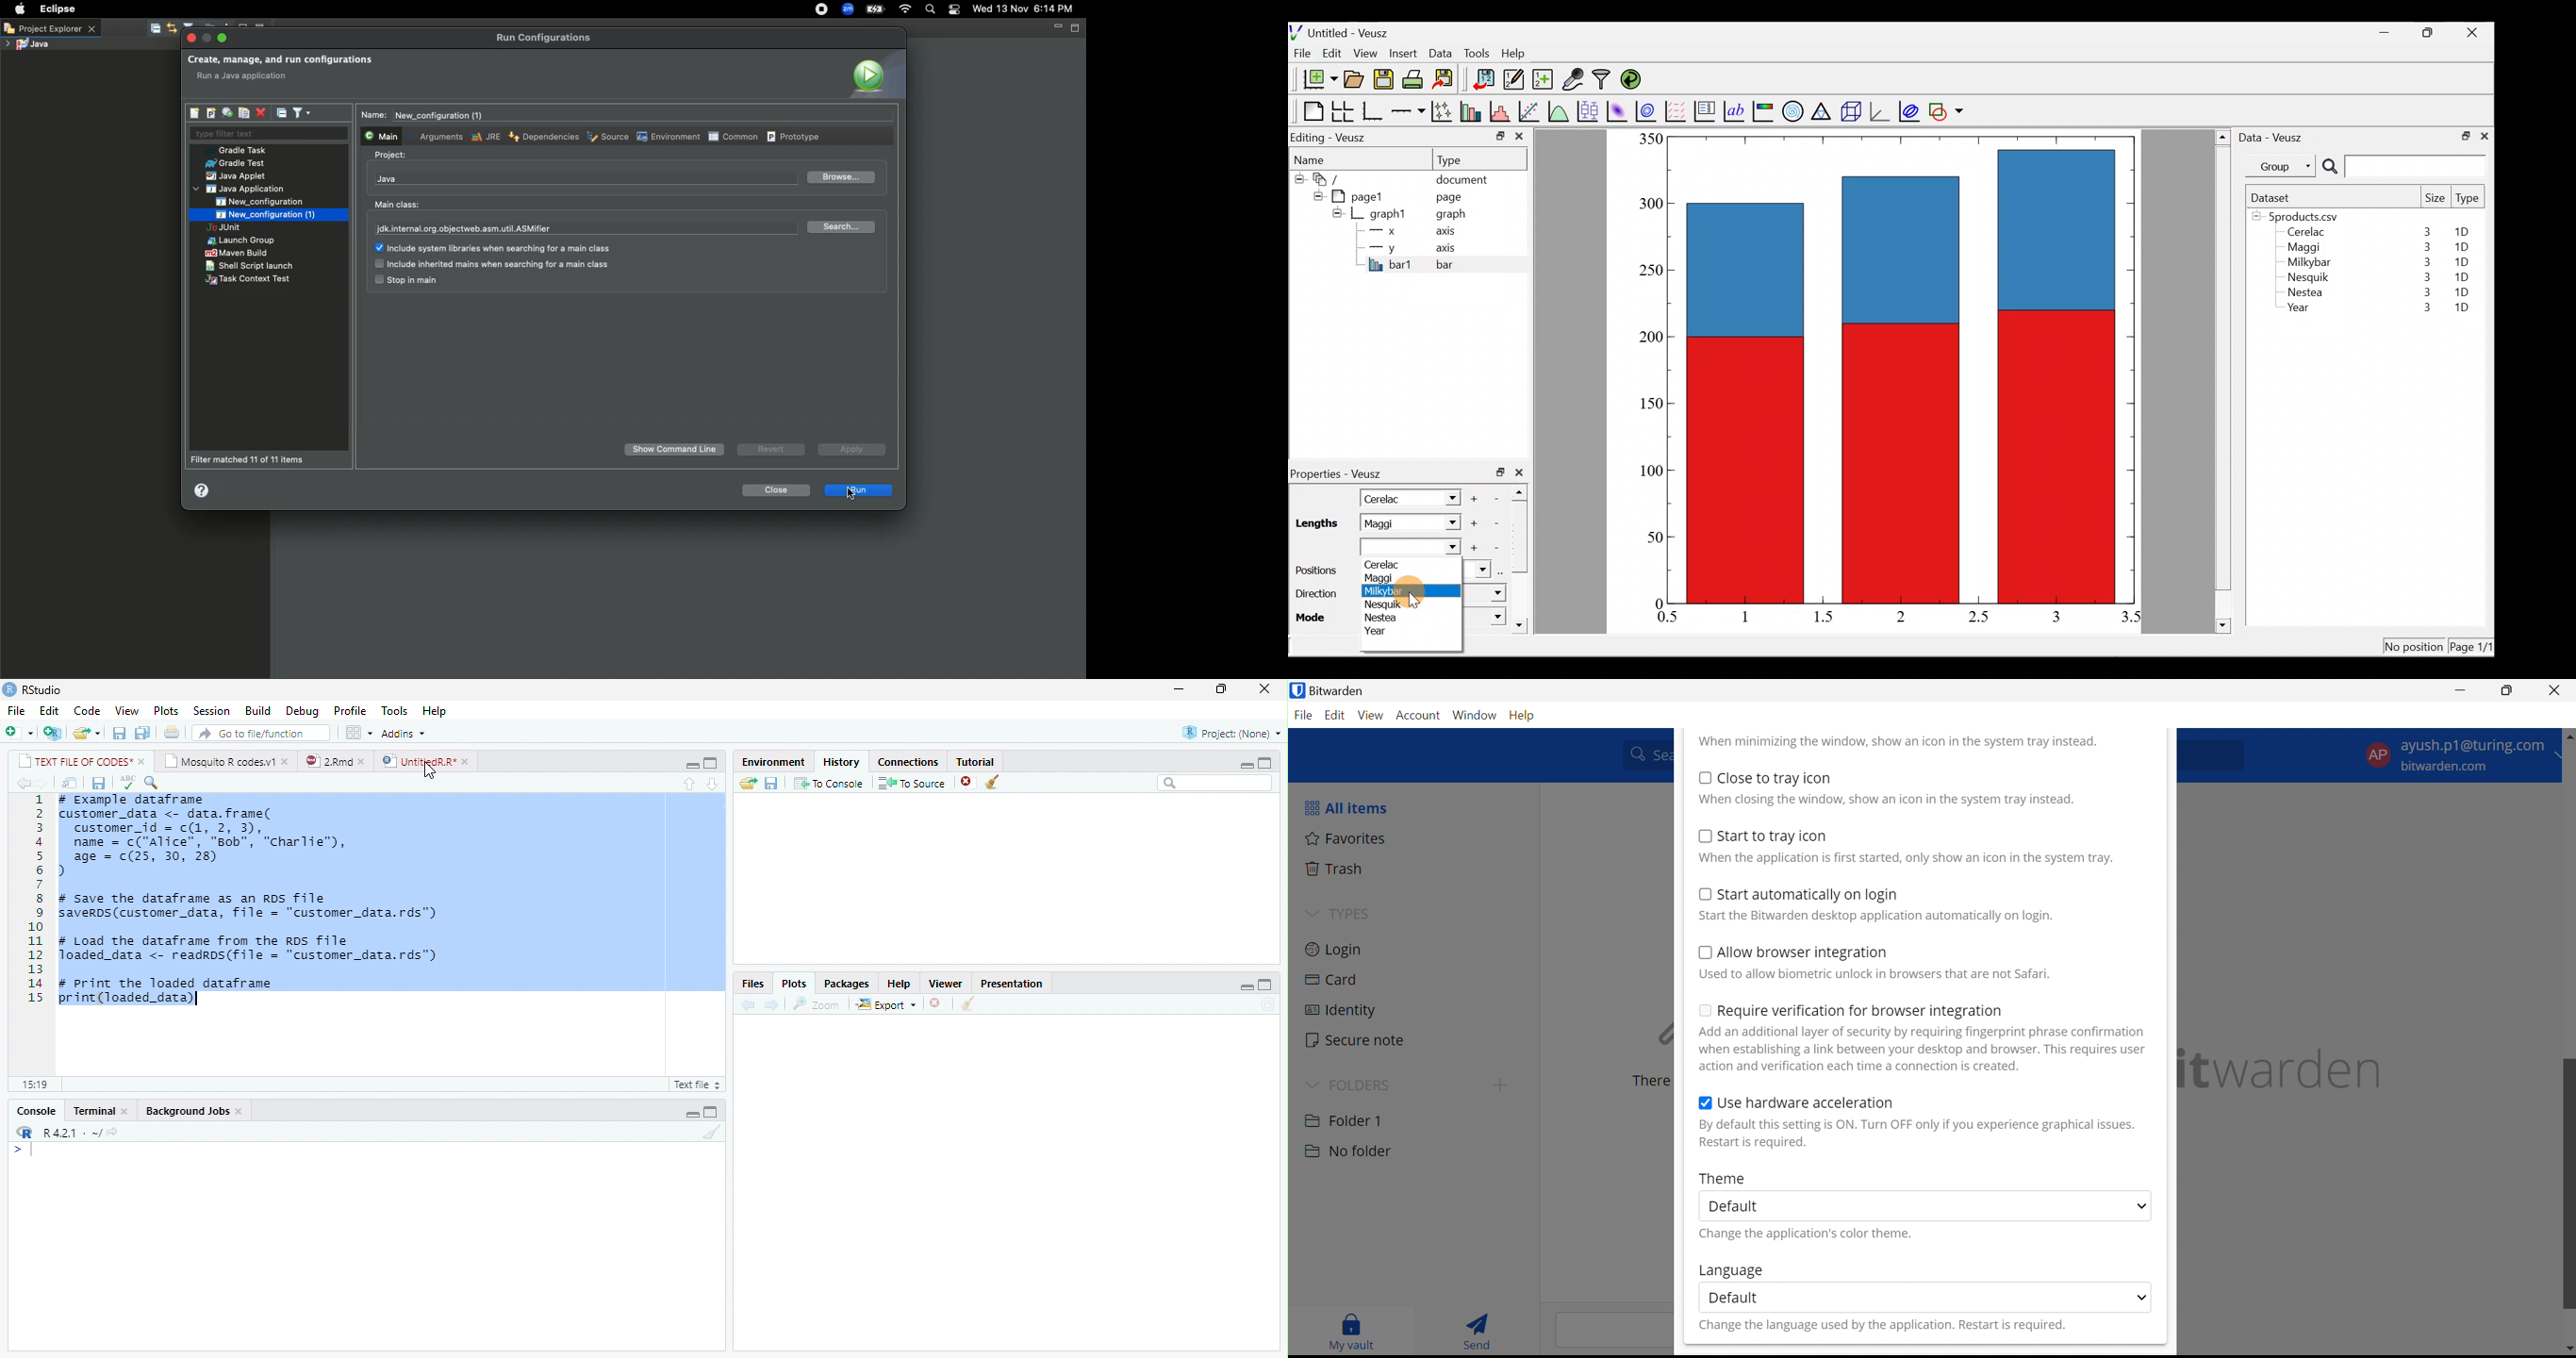 Image resolution: width=2576 pixels, height=1372 pixels. Describe the element at coordinates (713, 1132) in the screenshot. I see `clear` at that location.